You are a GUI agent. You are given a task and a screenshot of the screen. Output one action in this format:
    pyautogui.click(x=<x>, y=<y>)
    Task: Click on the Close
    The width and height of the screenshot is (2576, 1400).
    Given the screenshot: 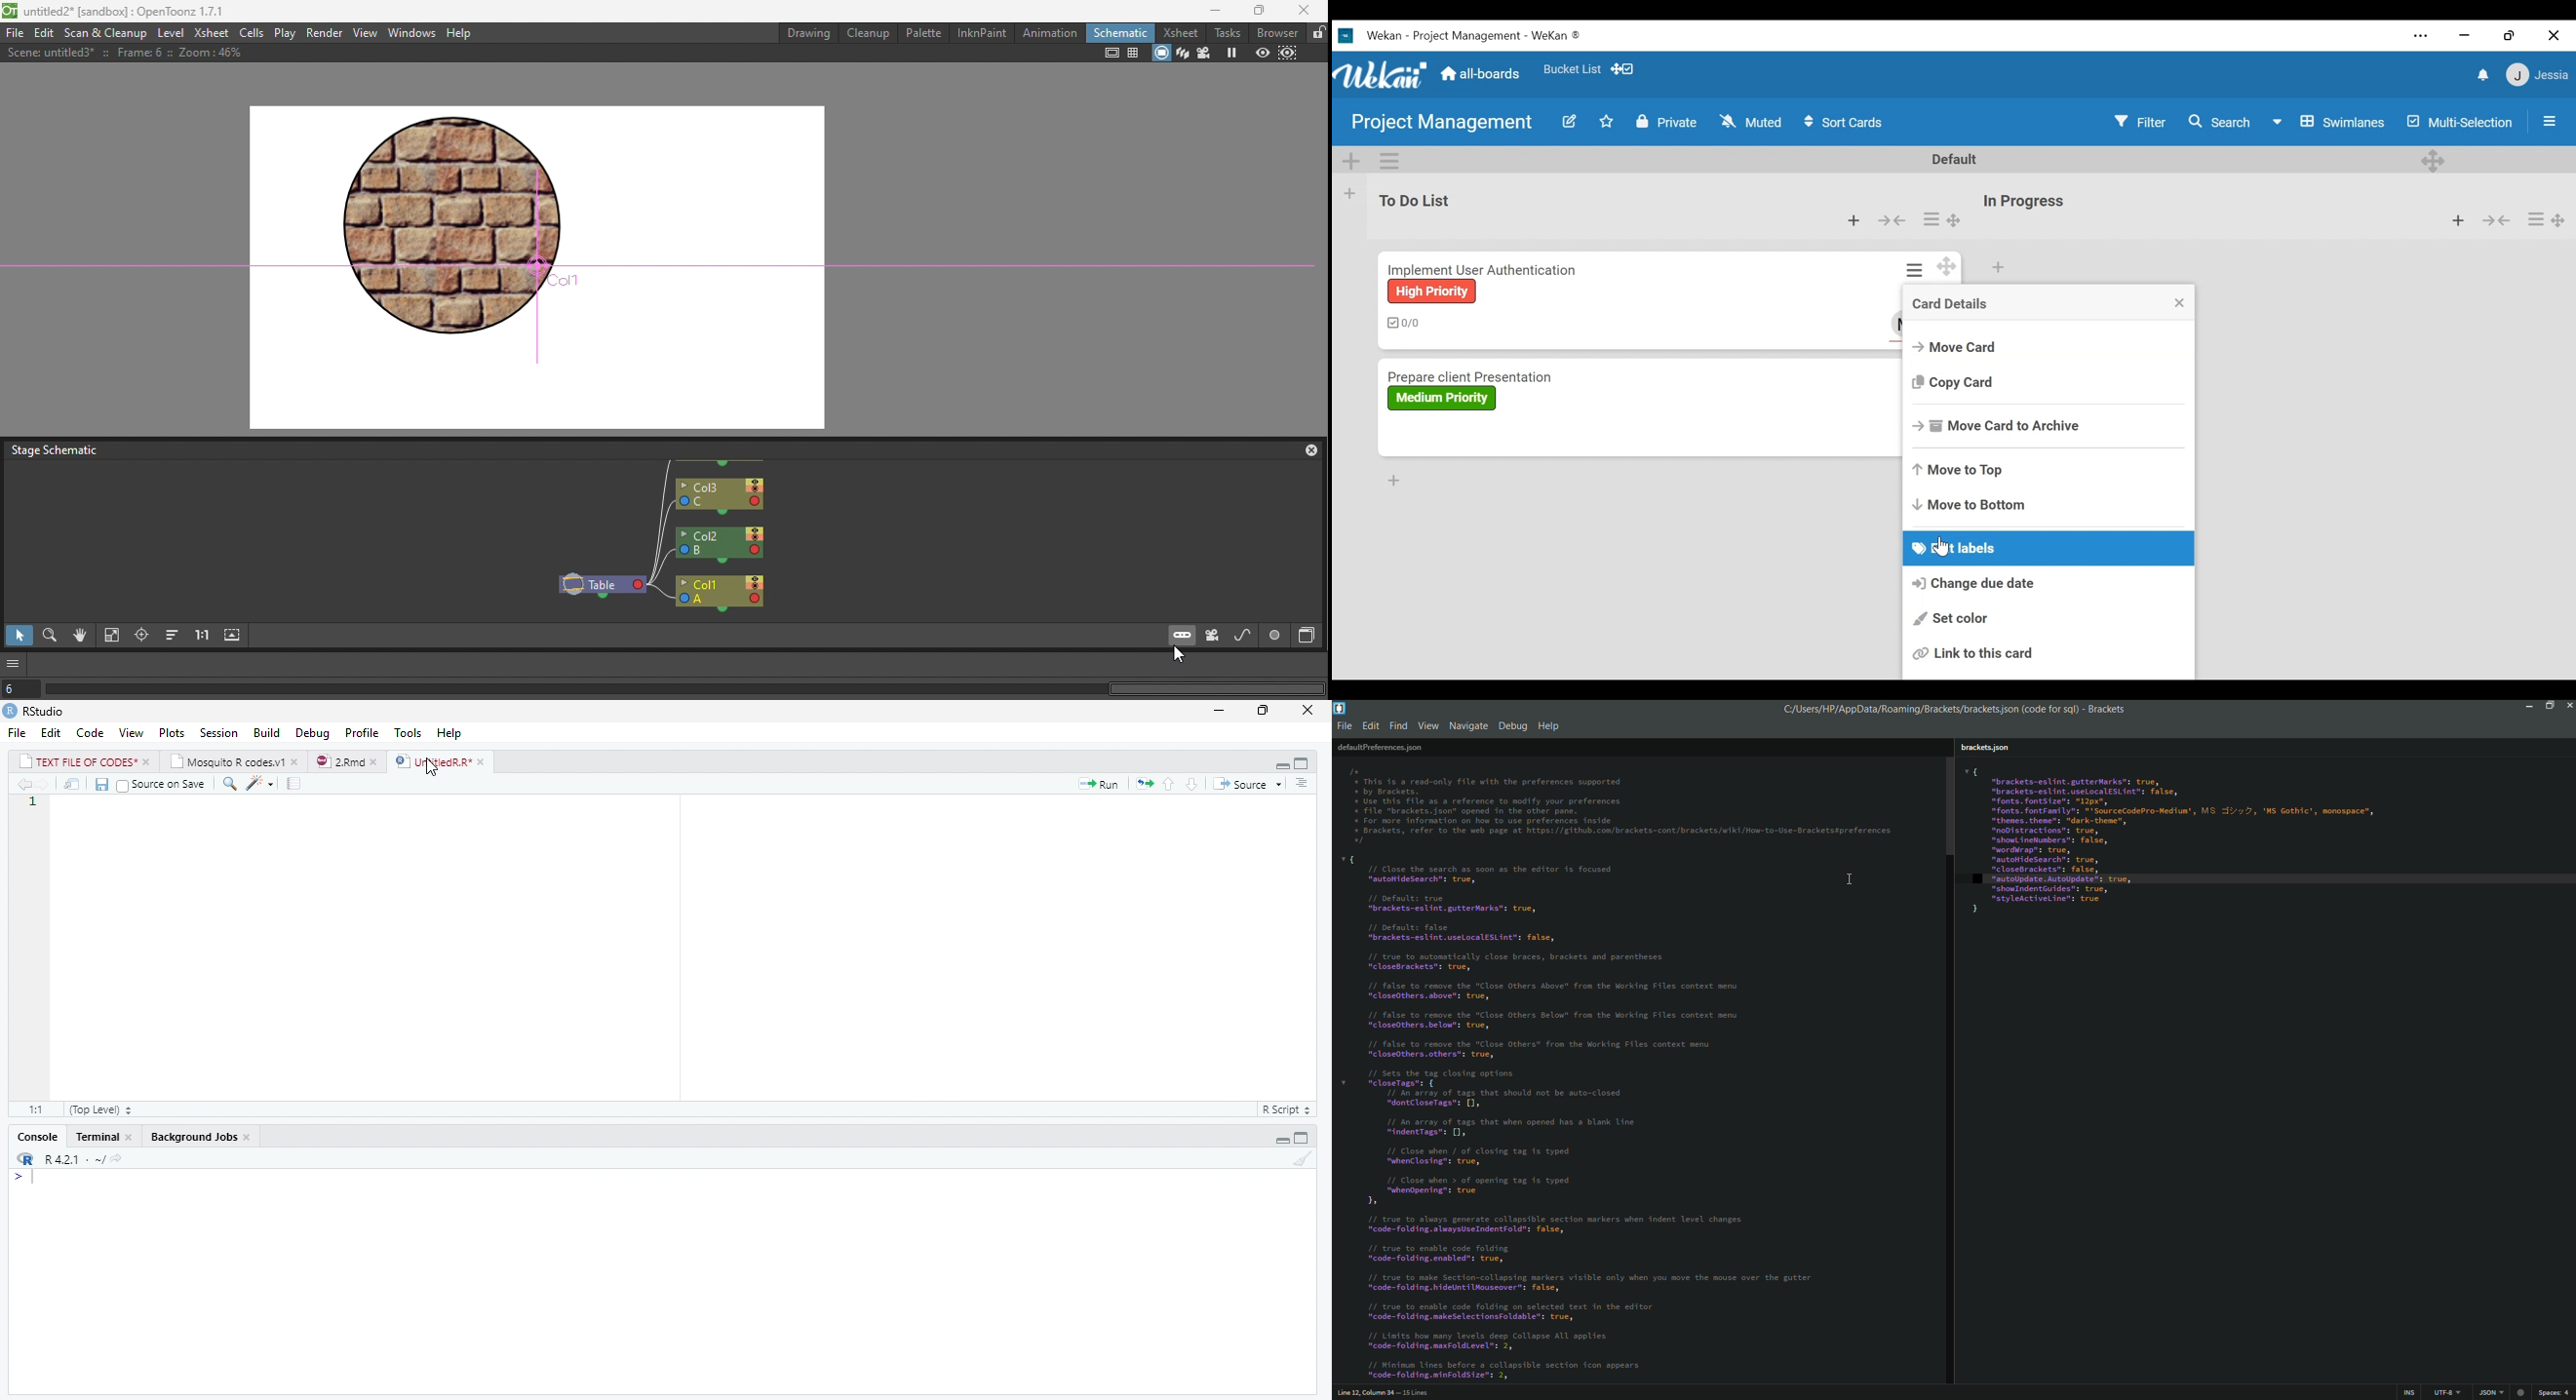 What is the action you would take?
    pyautogui.click(x=1305, y=450)
    